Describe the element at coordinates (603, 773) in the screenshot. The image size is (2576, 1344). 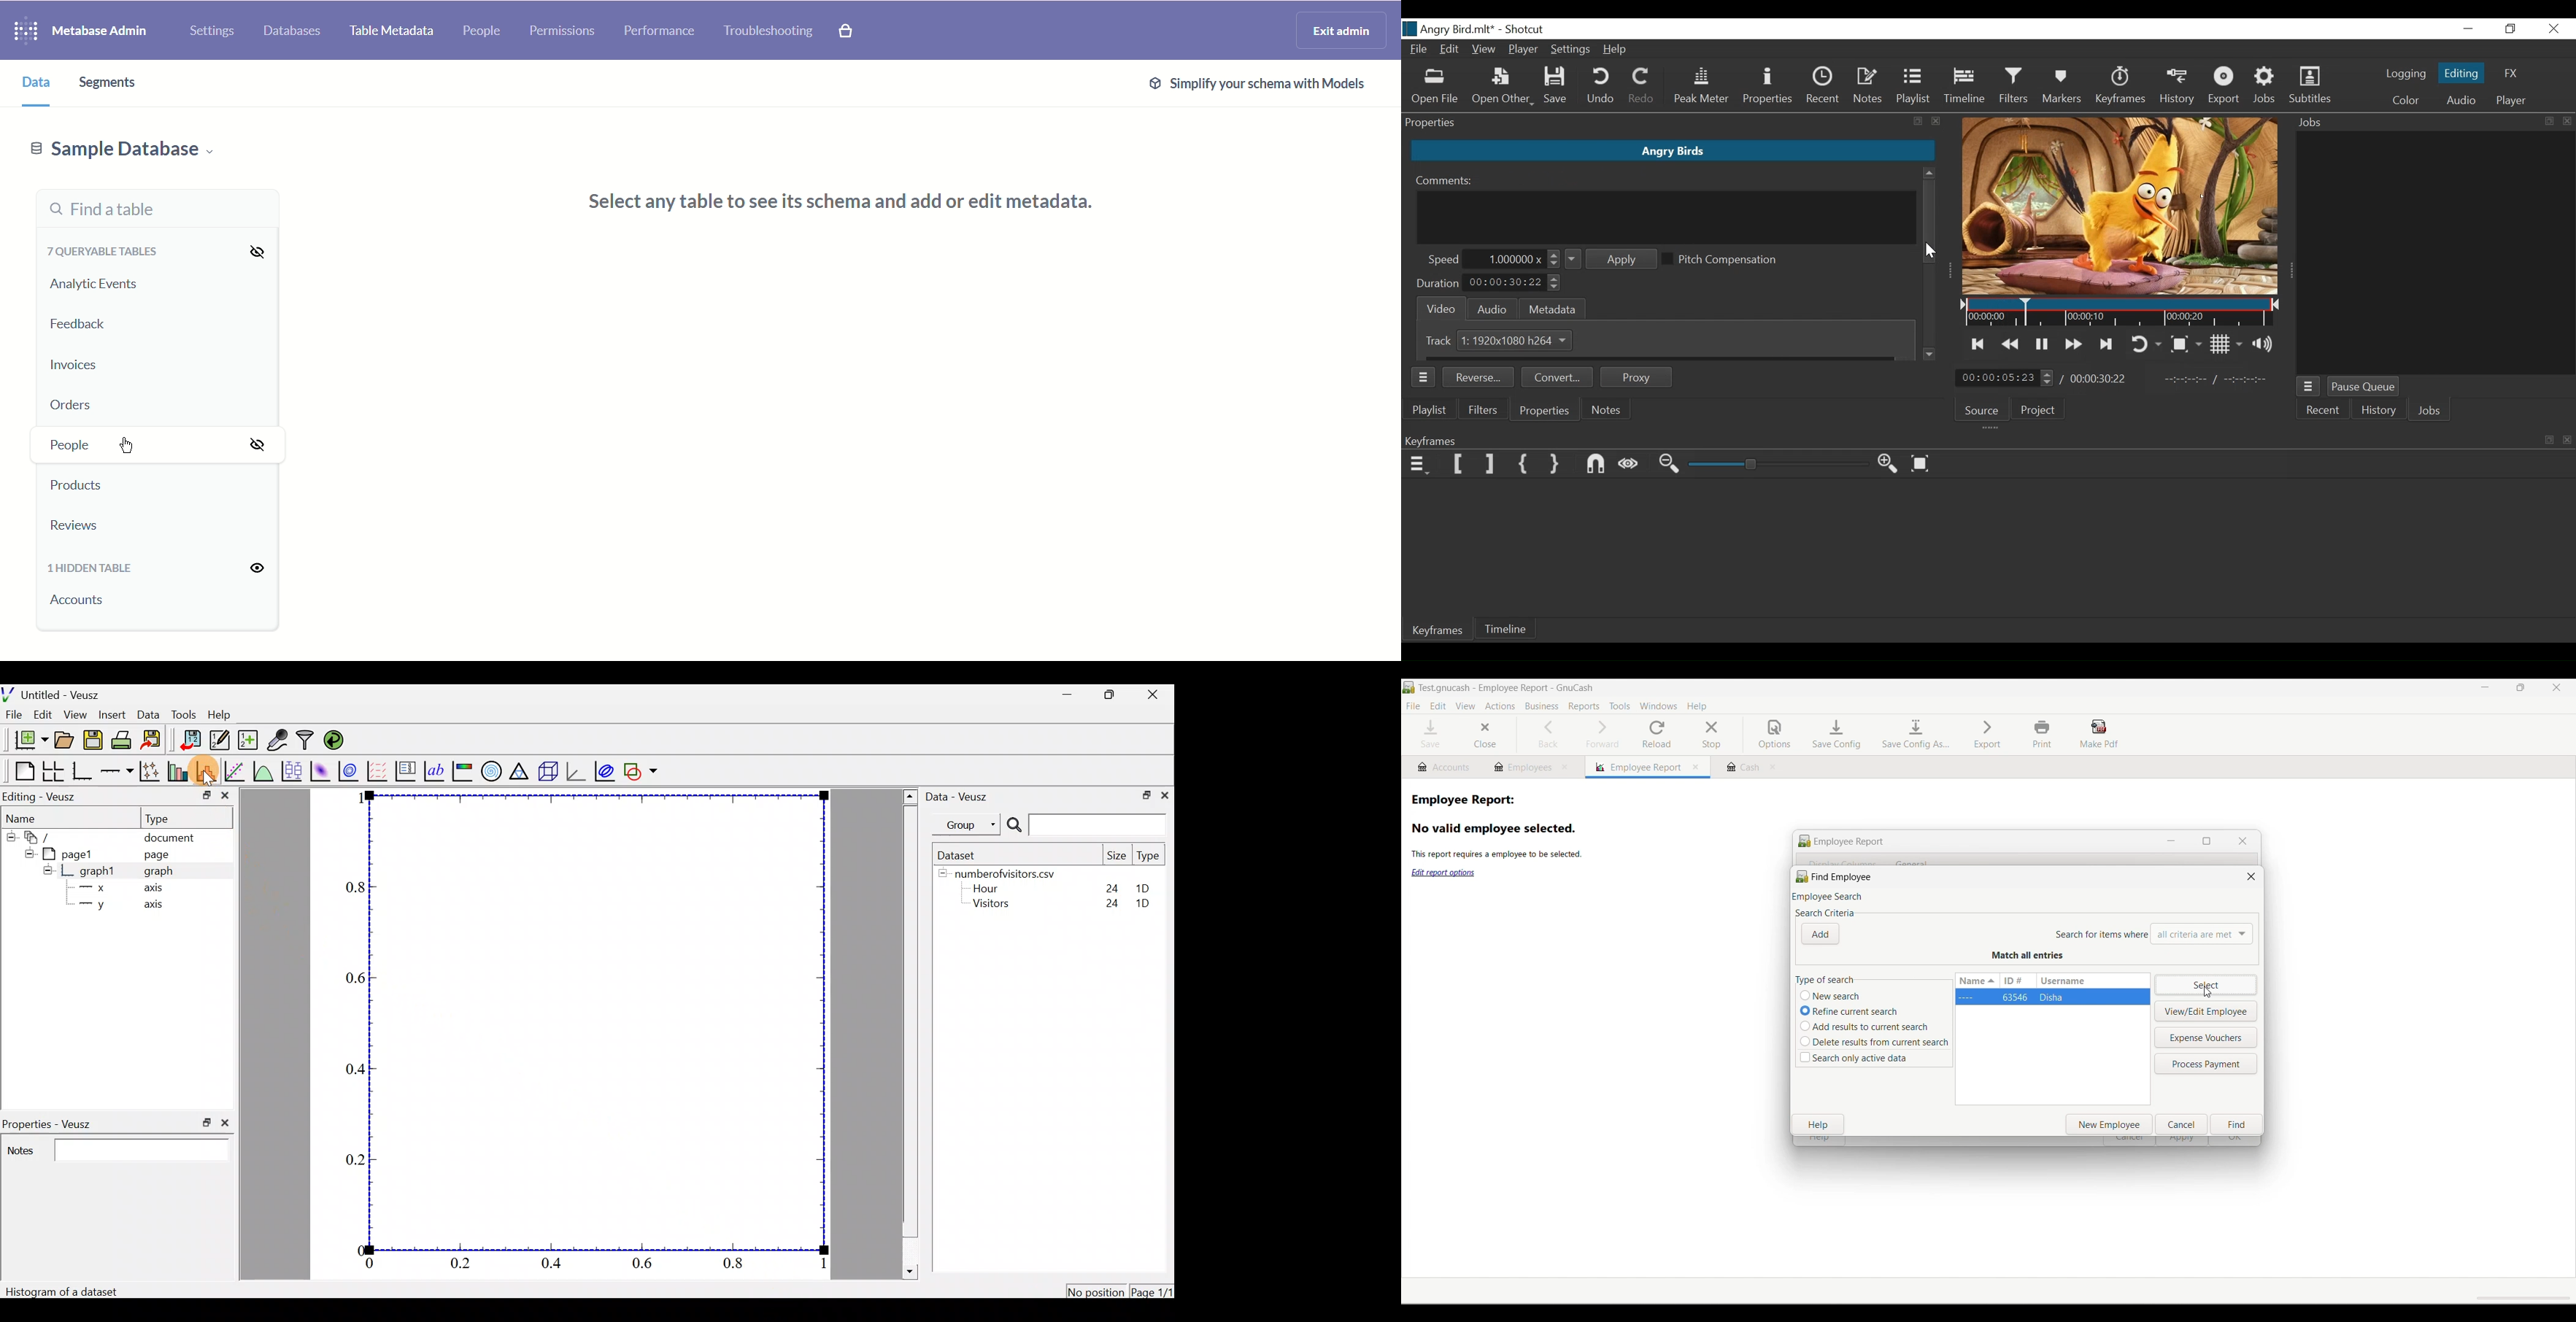
I see `plot covariance ellipses` at that location.